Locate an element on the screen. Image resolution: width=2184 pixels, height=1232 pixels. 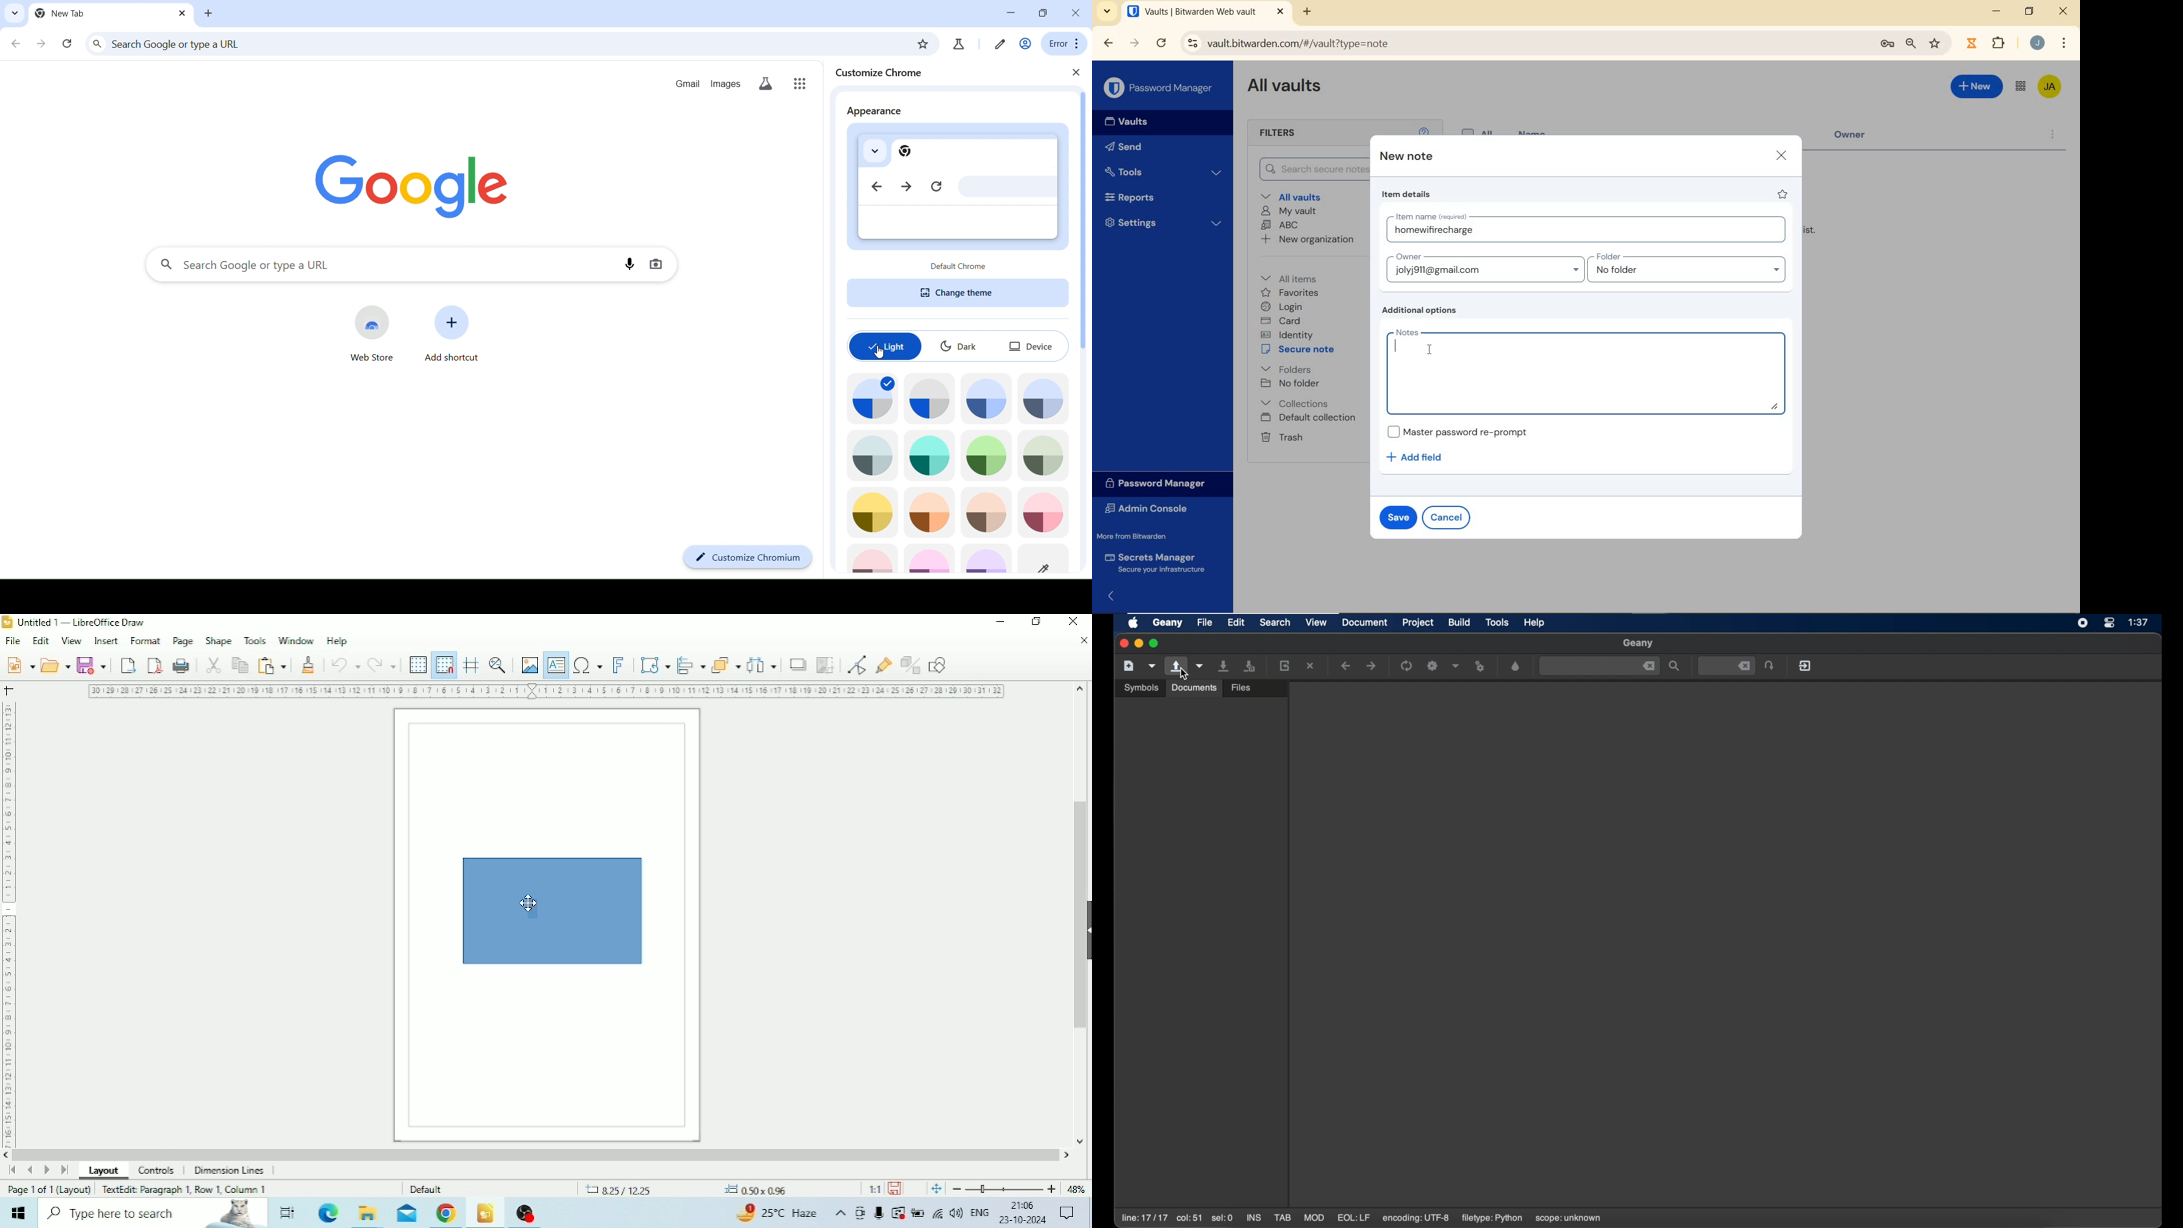
Account is located at coordinates (2037, 42).